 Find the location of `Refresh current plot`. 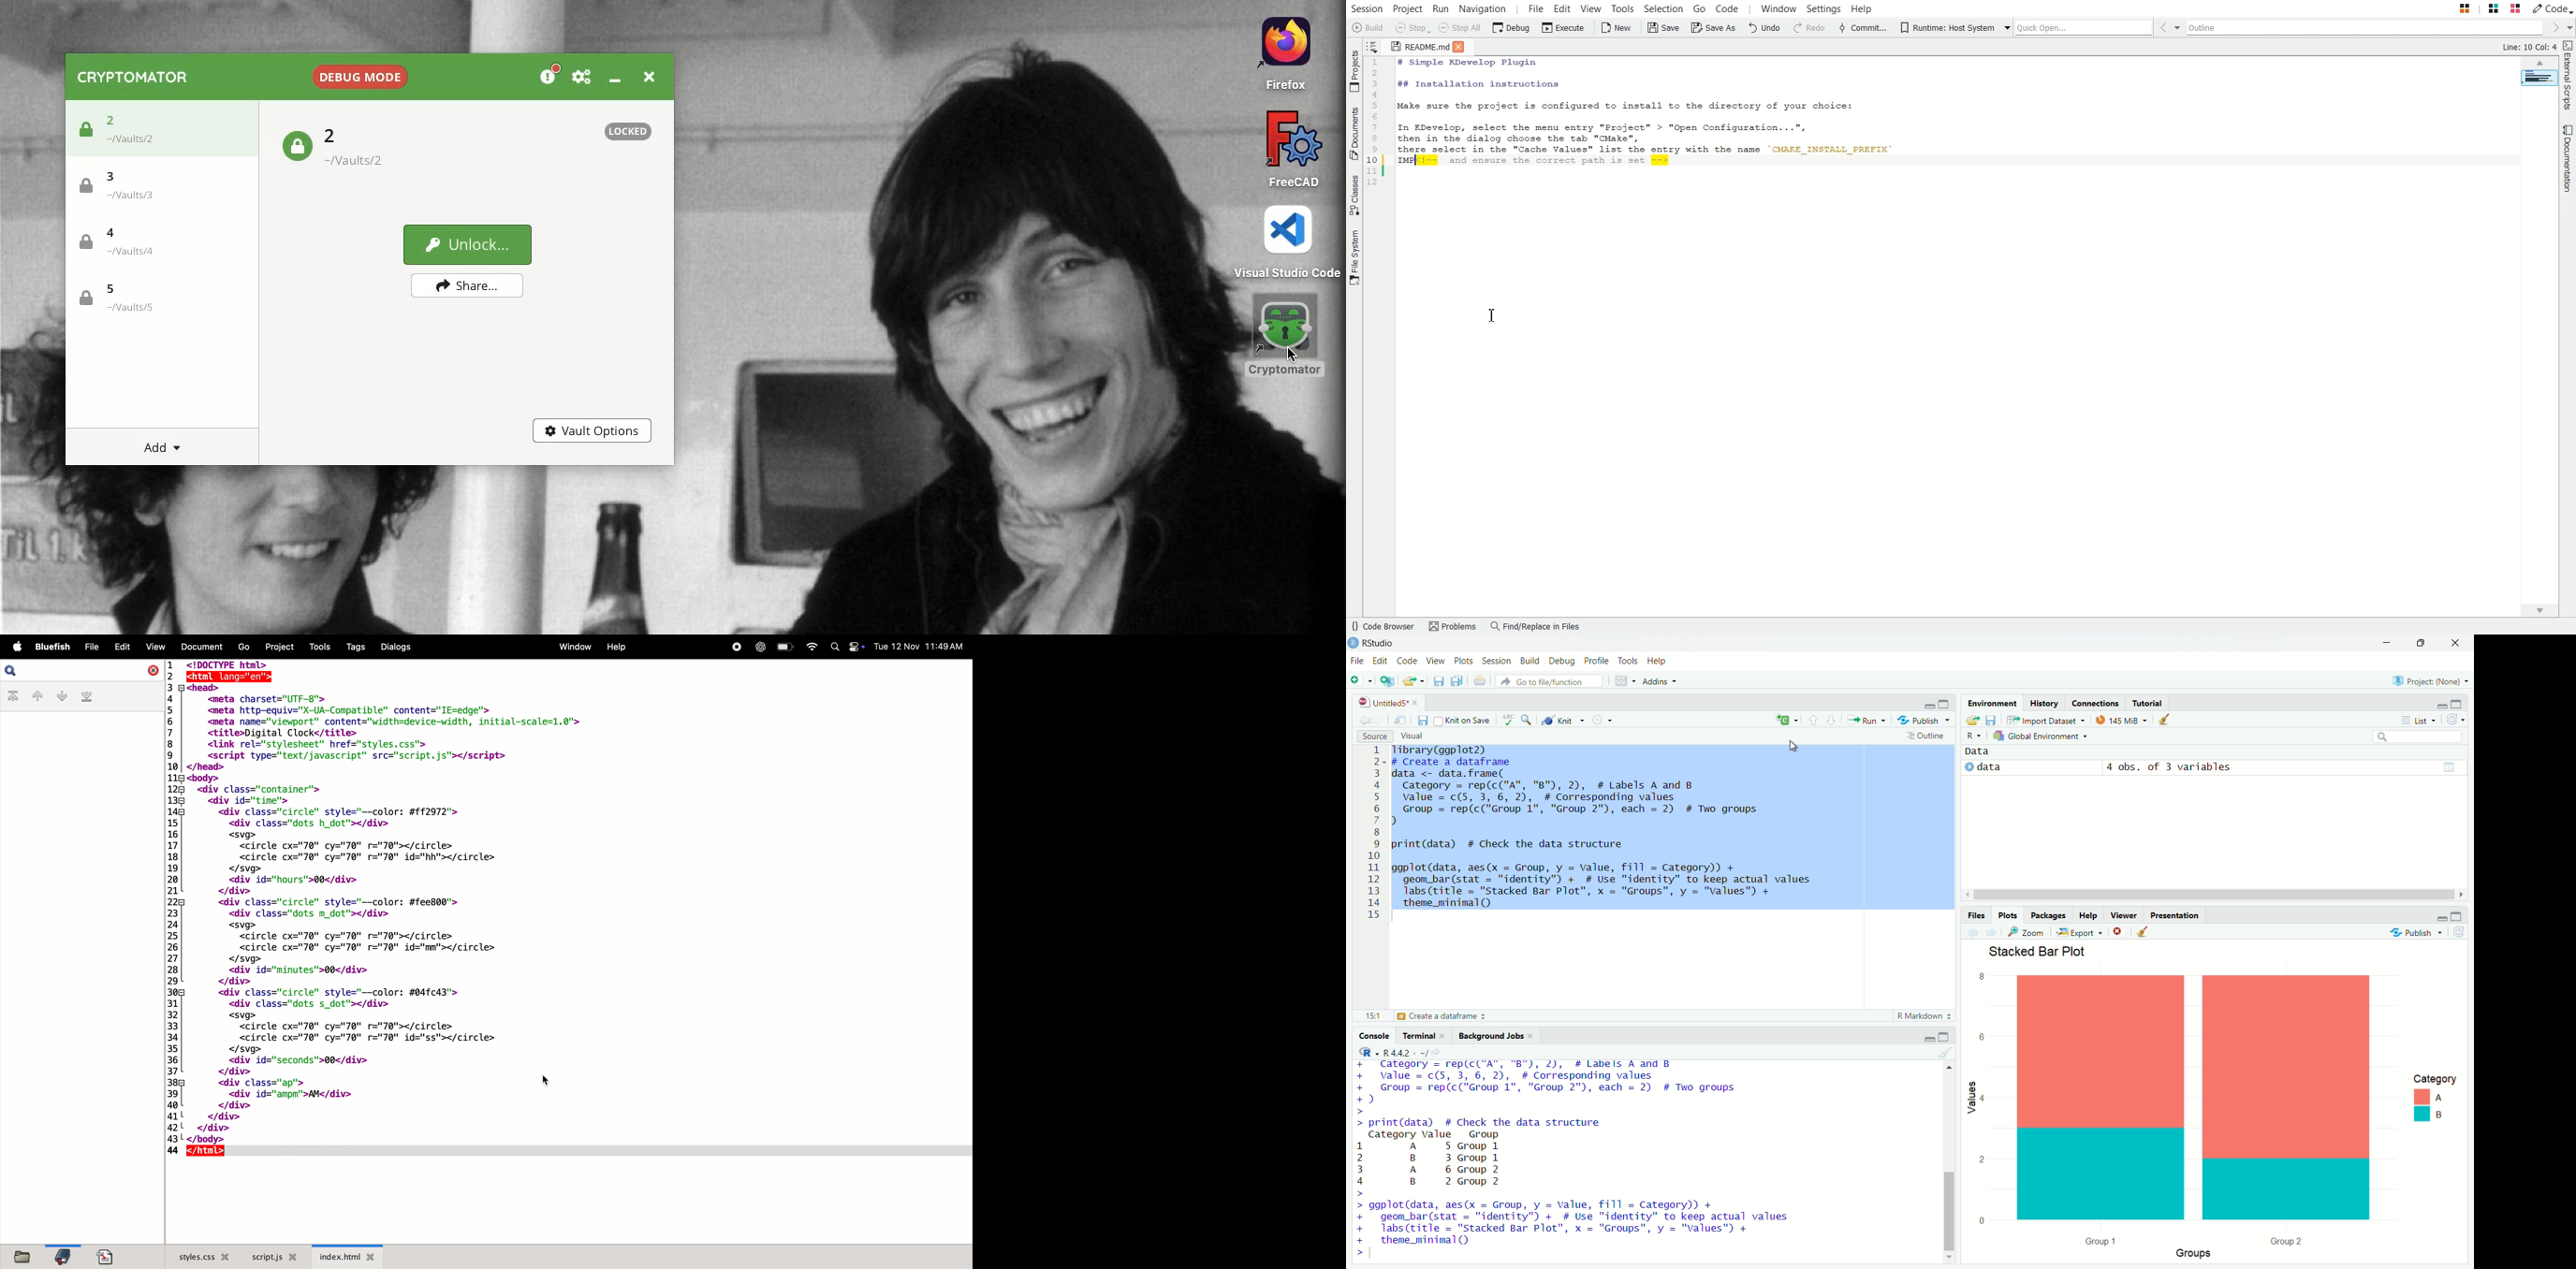

Refresh current plot is located at coordinates (2461, 931).